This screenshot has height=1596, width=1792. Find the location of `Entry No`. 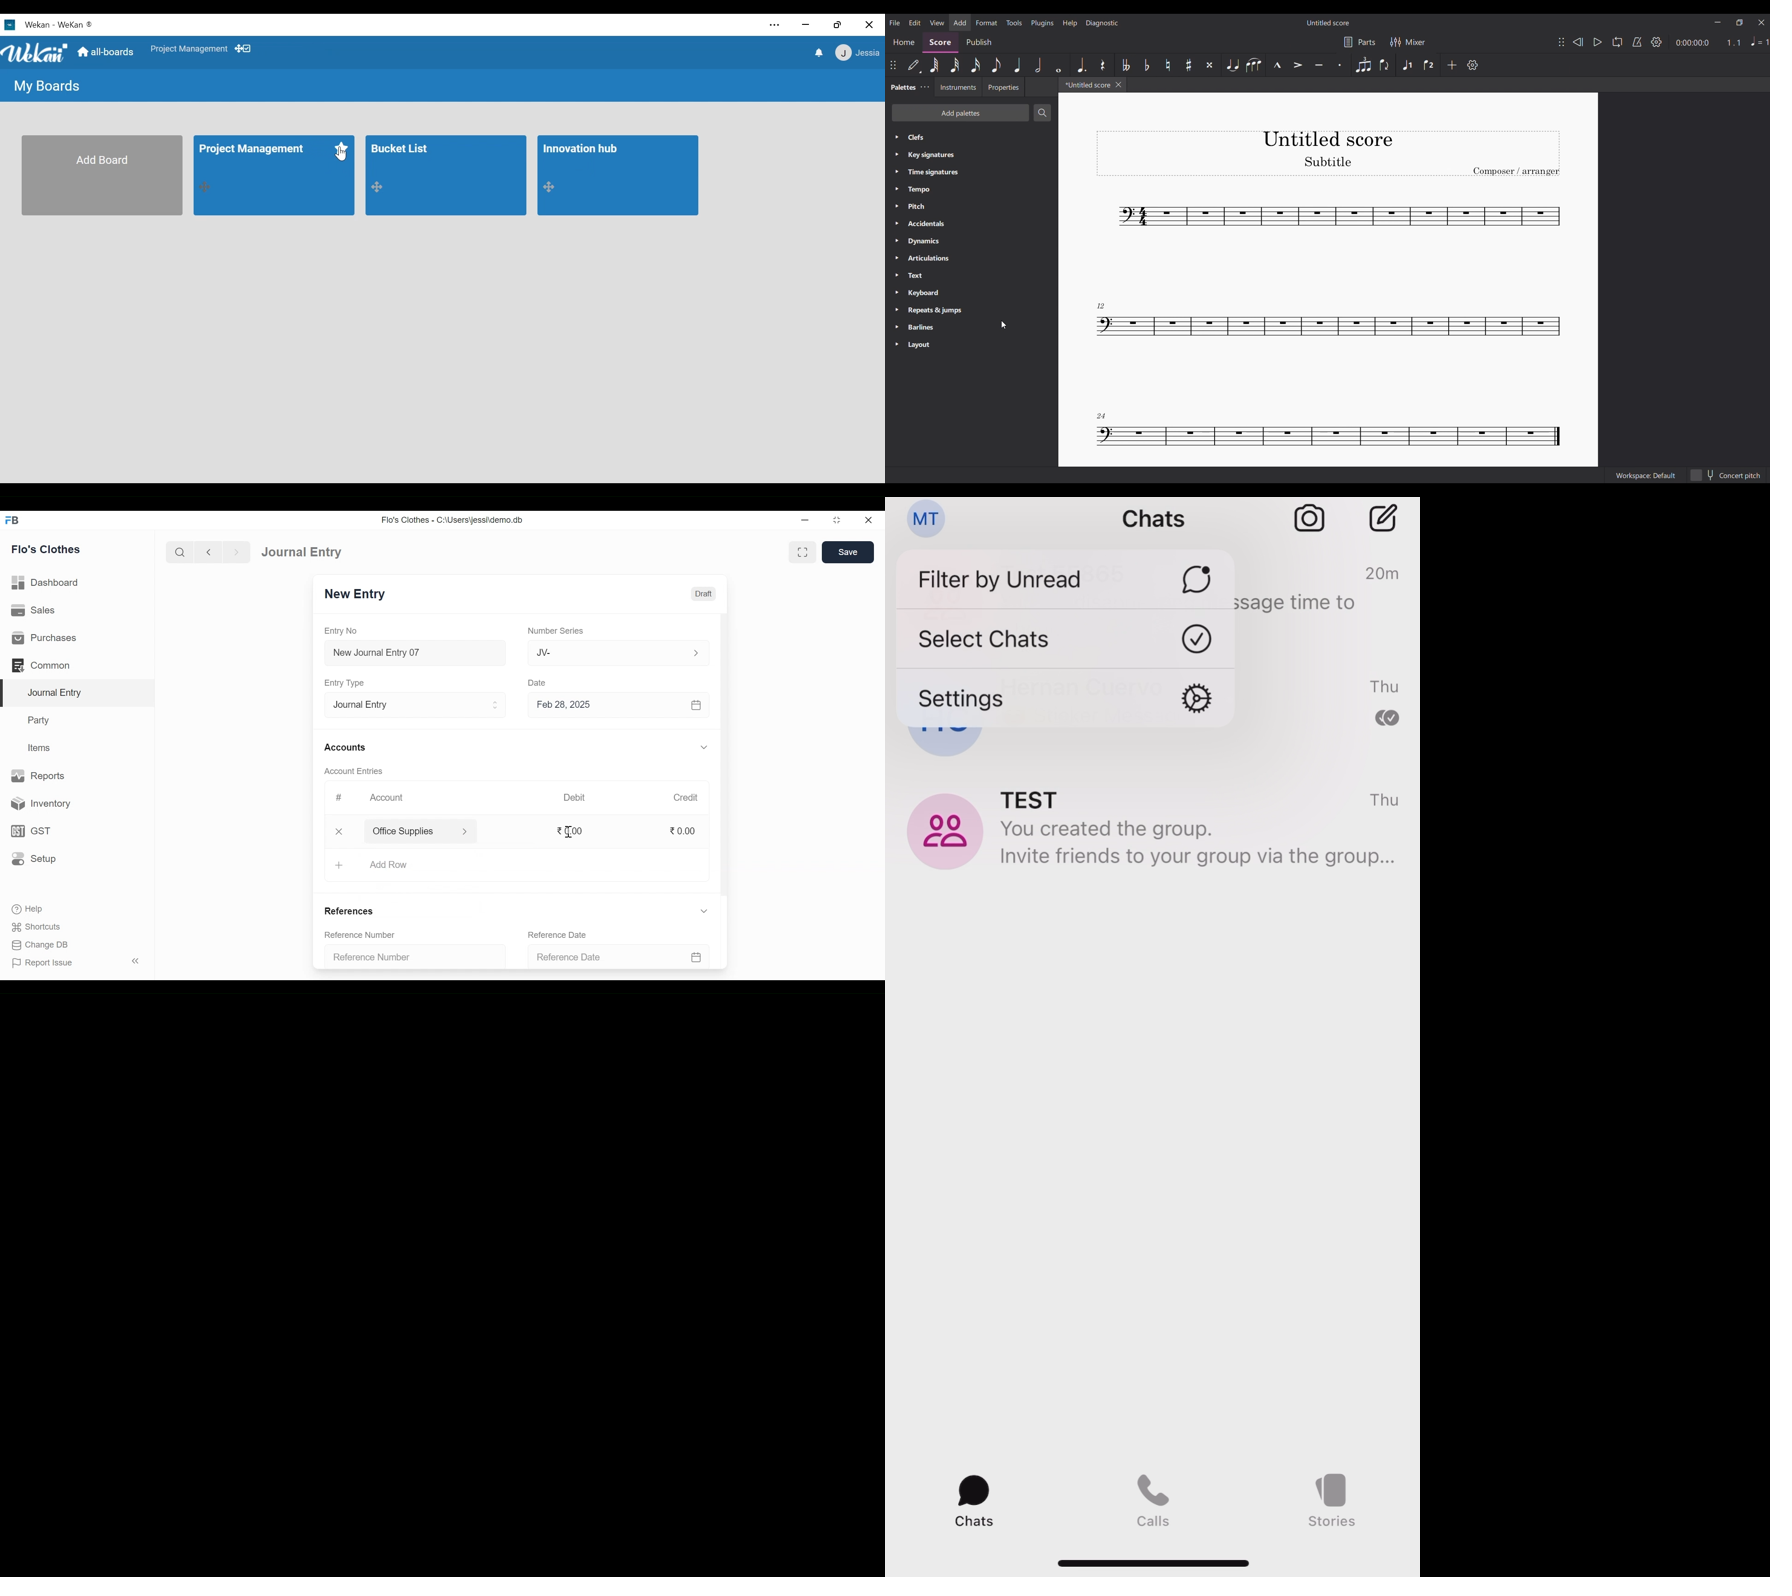

Entry No is located at coordinates (341, 631).